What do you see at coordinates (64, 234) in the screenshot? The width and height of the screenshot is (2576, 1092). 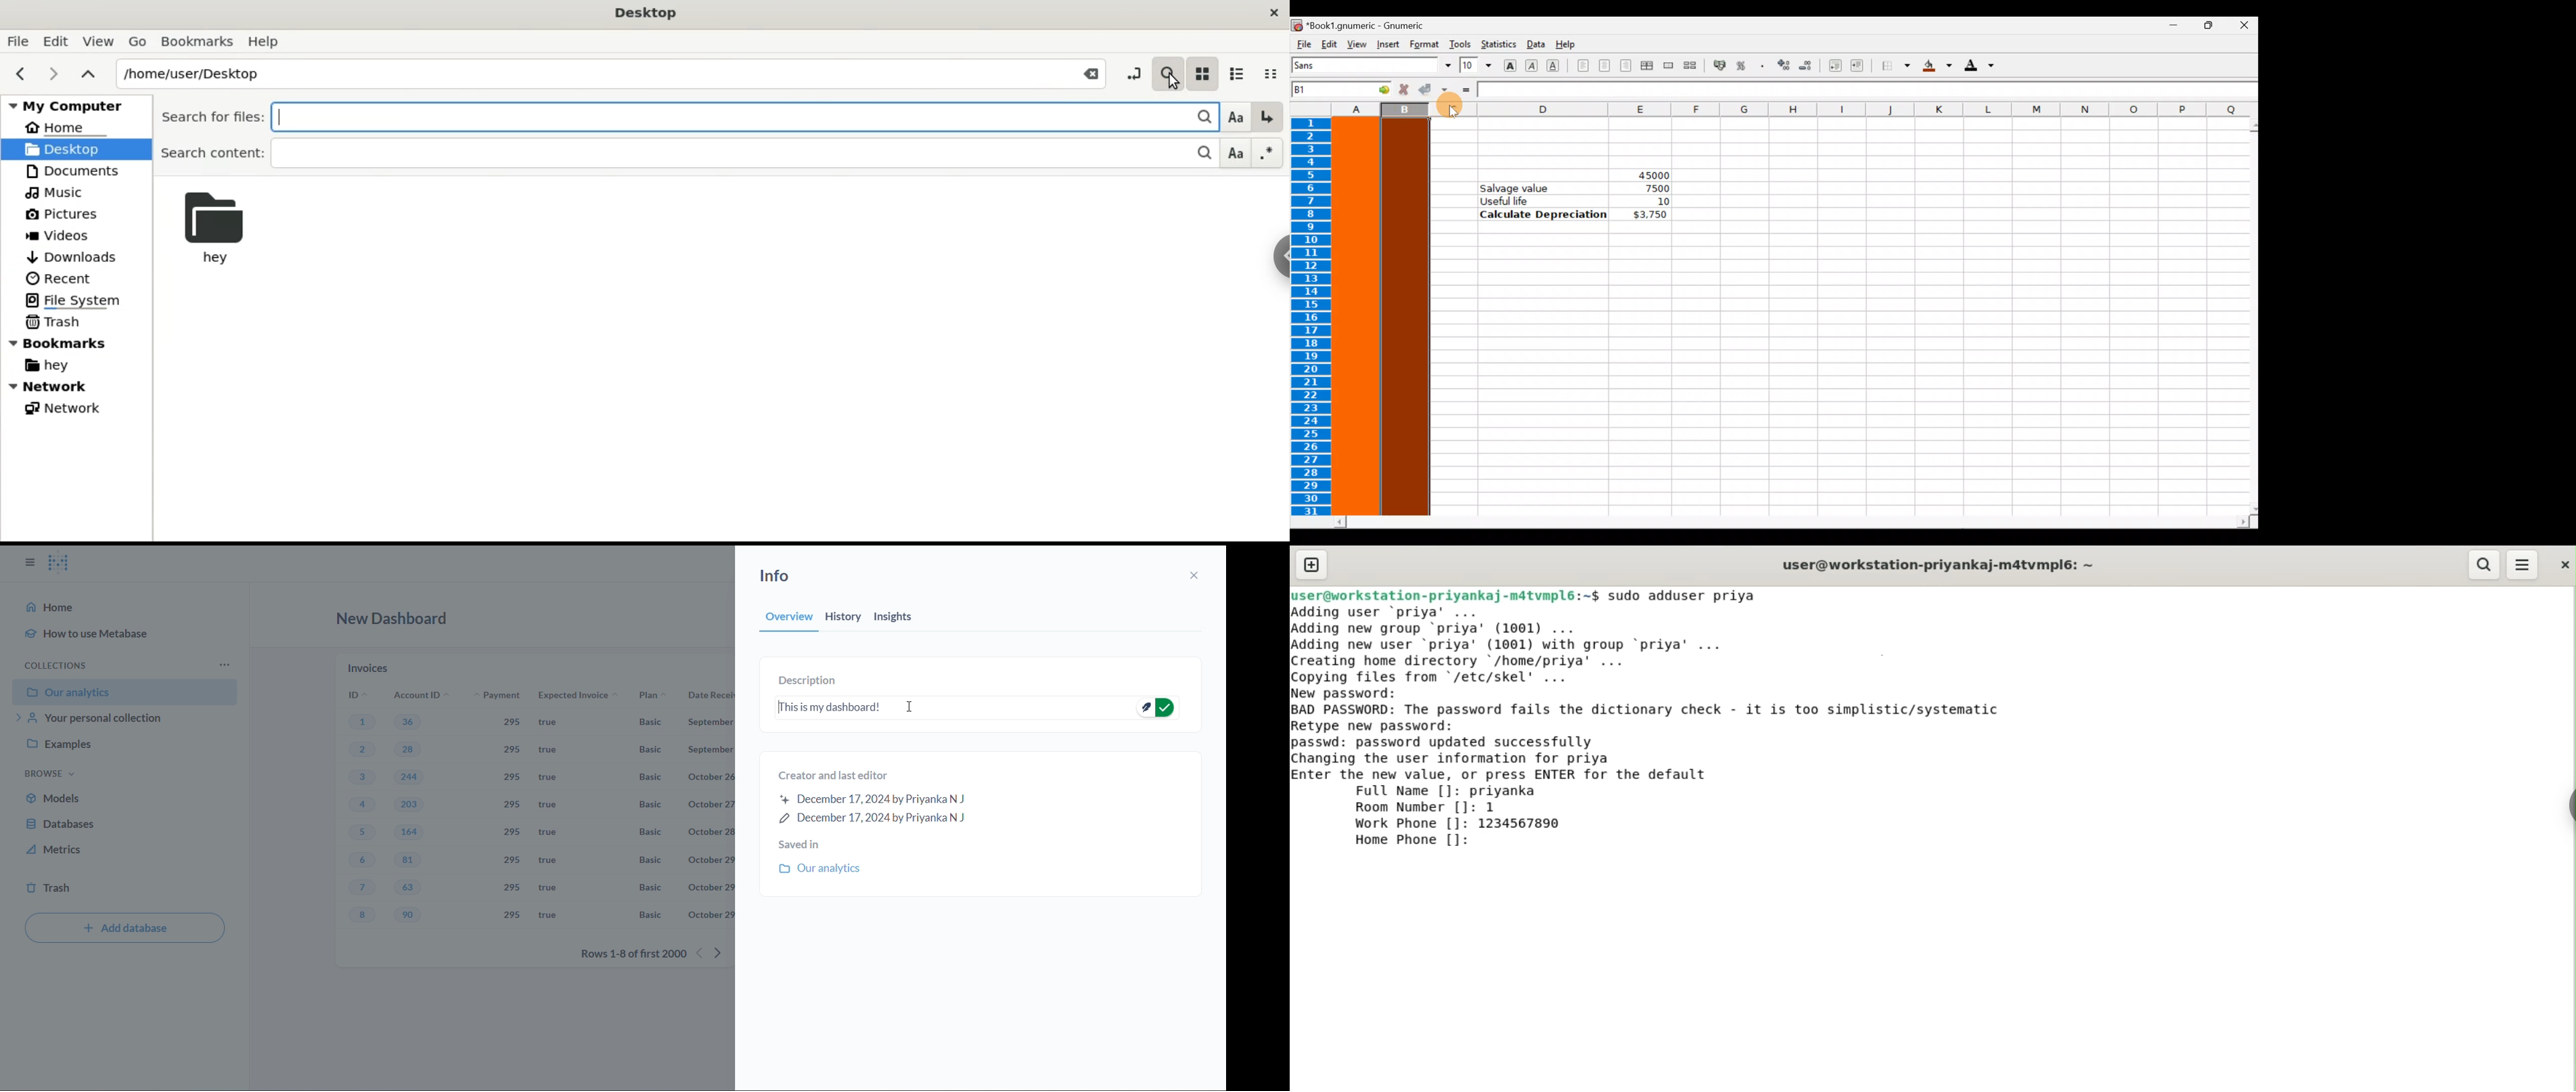 I see `Videos` at bounding box center [64, 234].